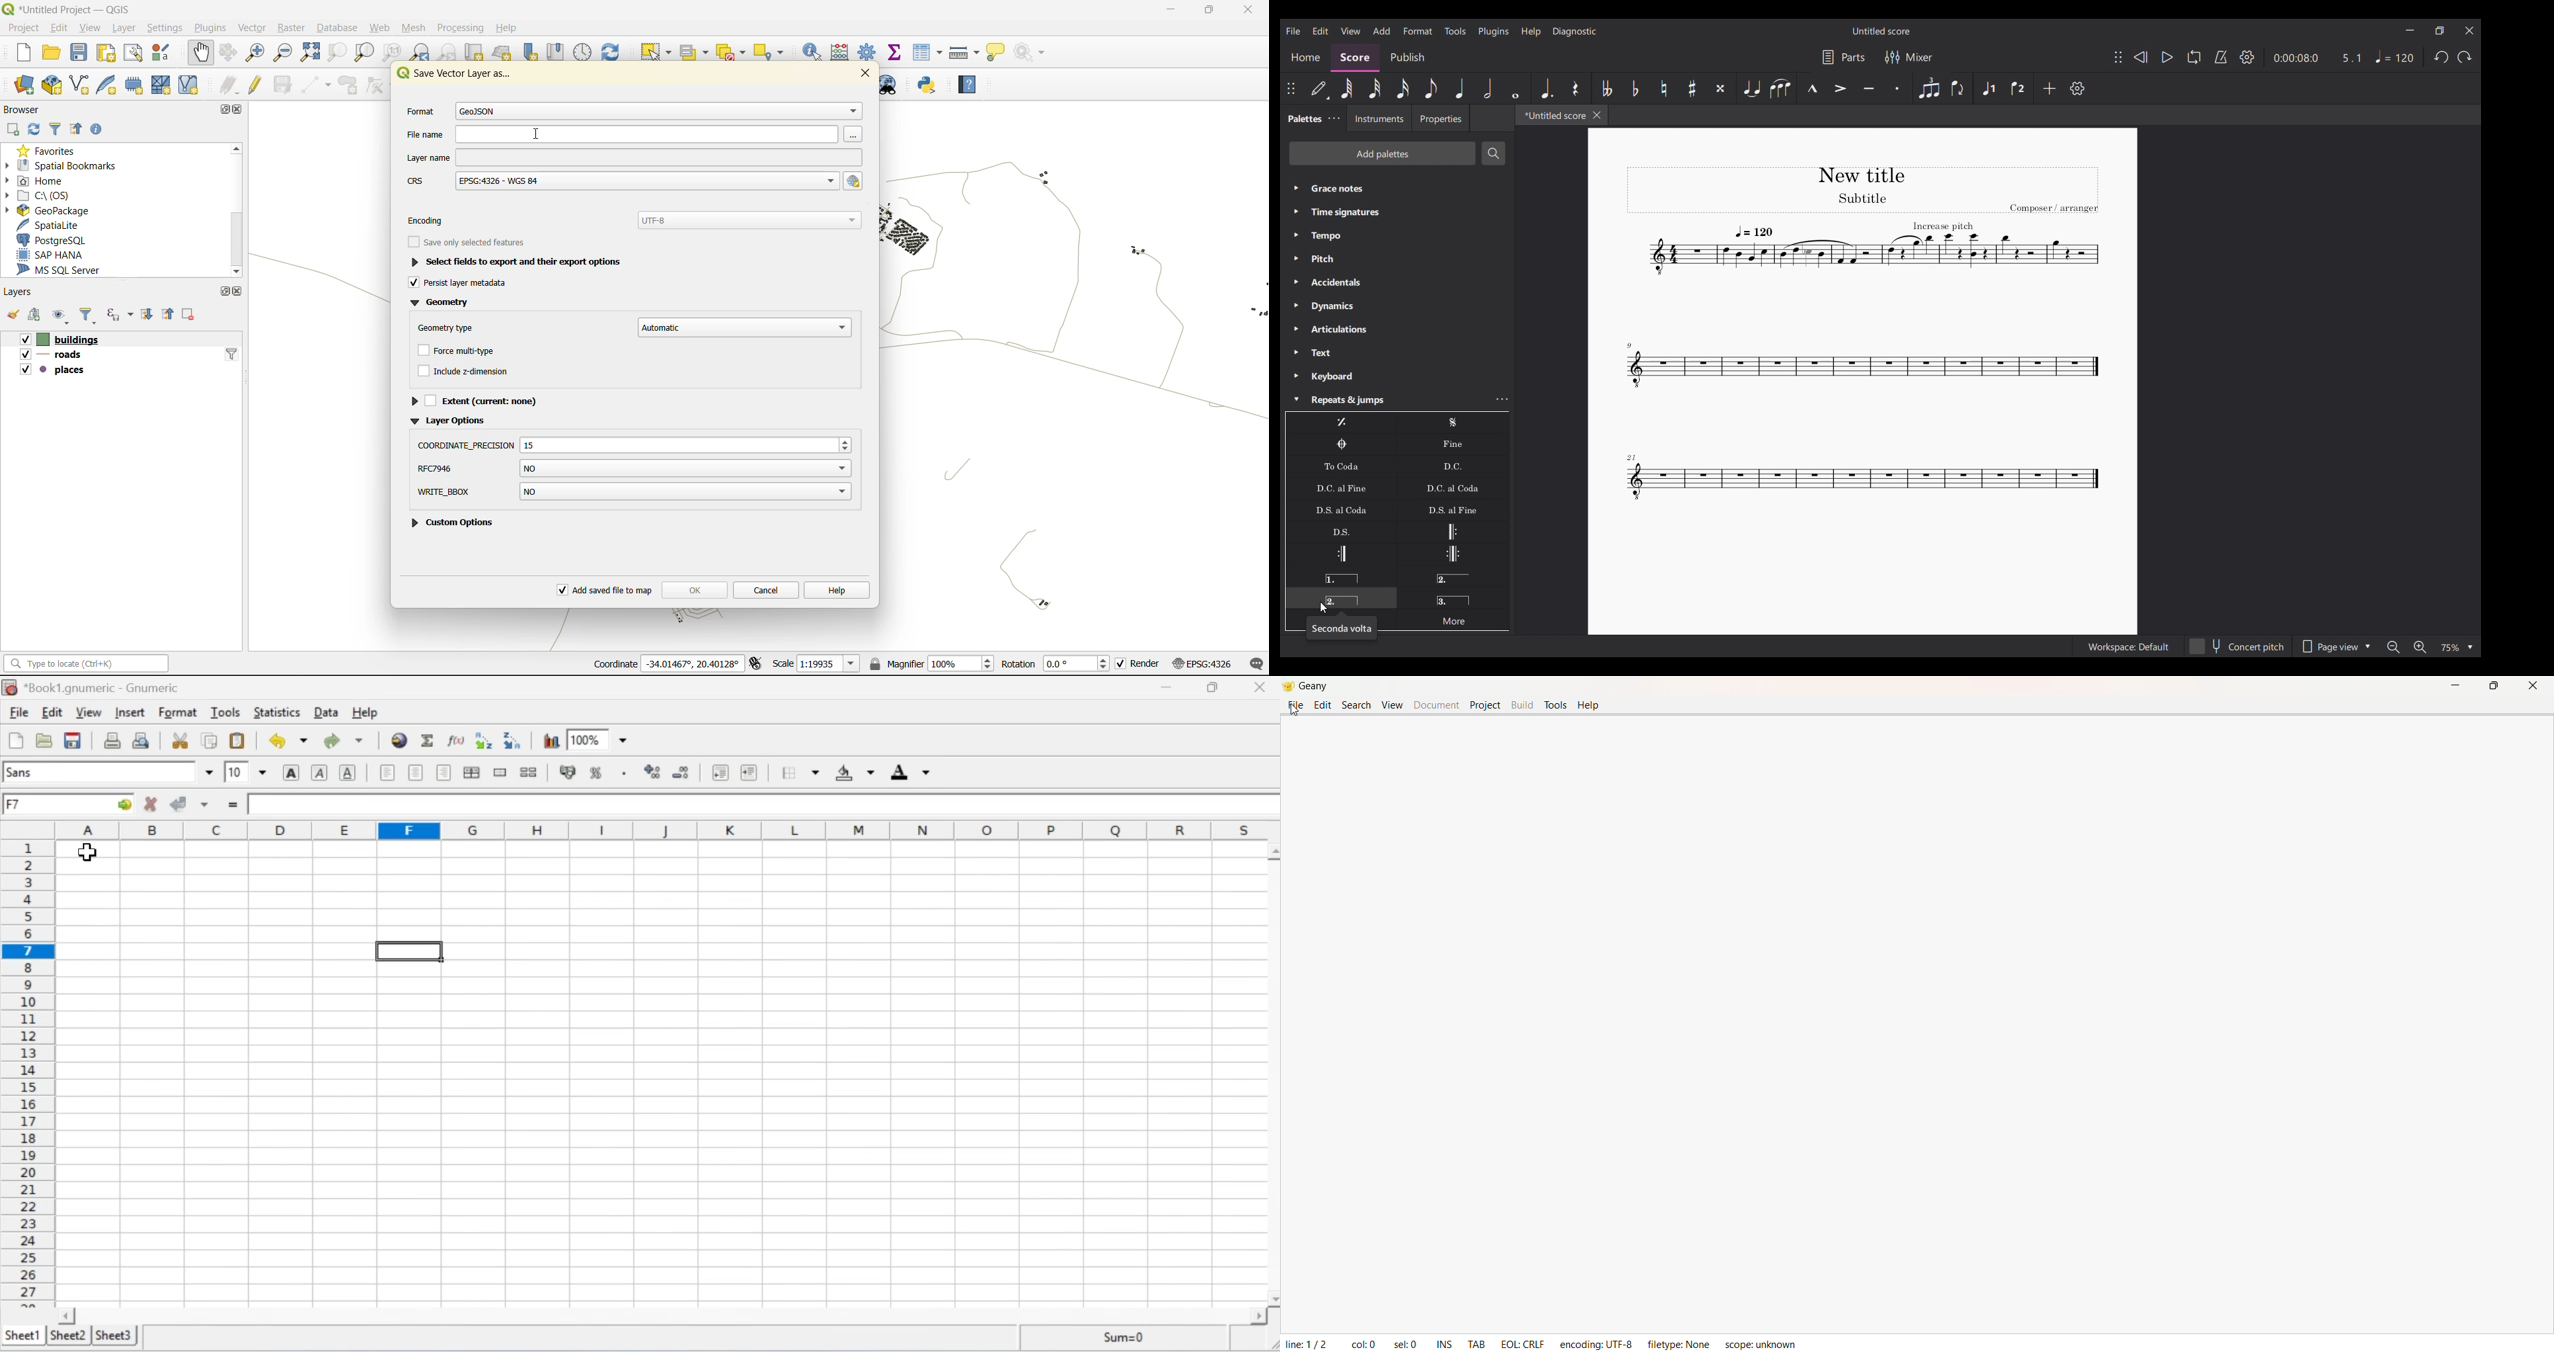  What do you see at coordinates (1453, 576) in the screenshot?
I see `Seconda volta, open` at bounding box center [1453, 576].